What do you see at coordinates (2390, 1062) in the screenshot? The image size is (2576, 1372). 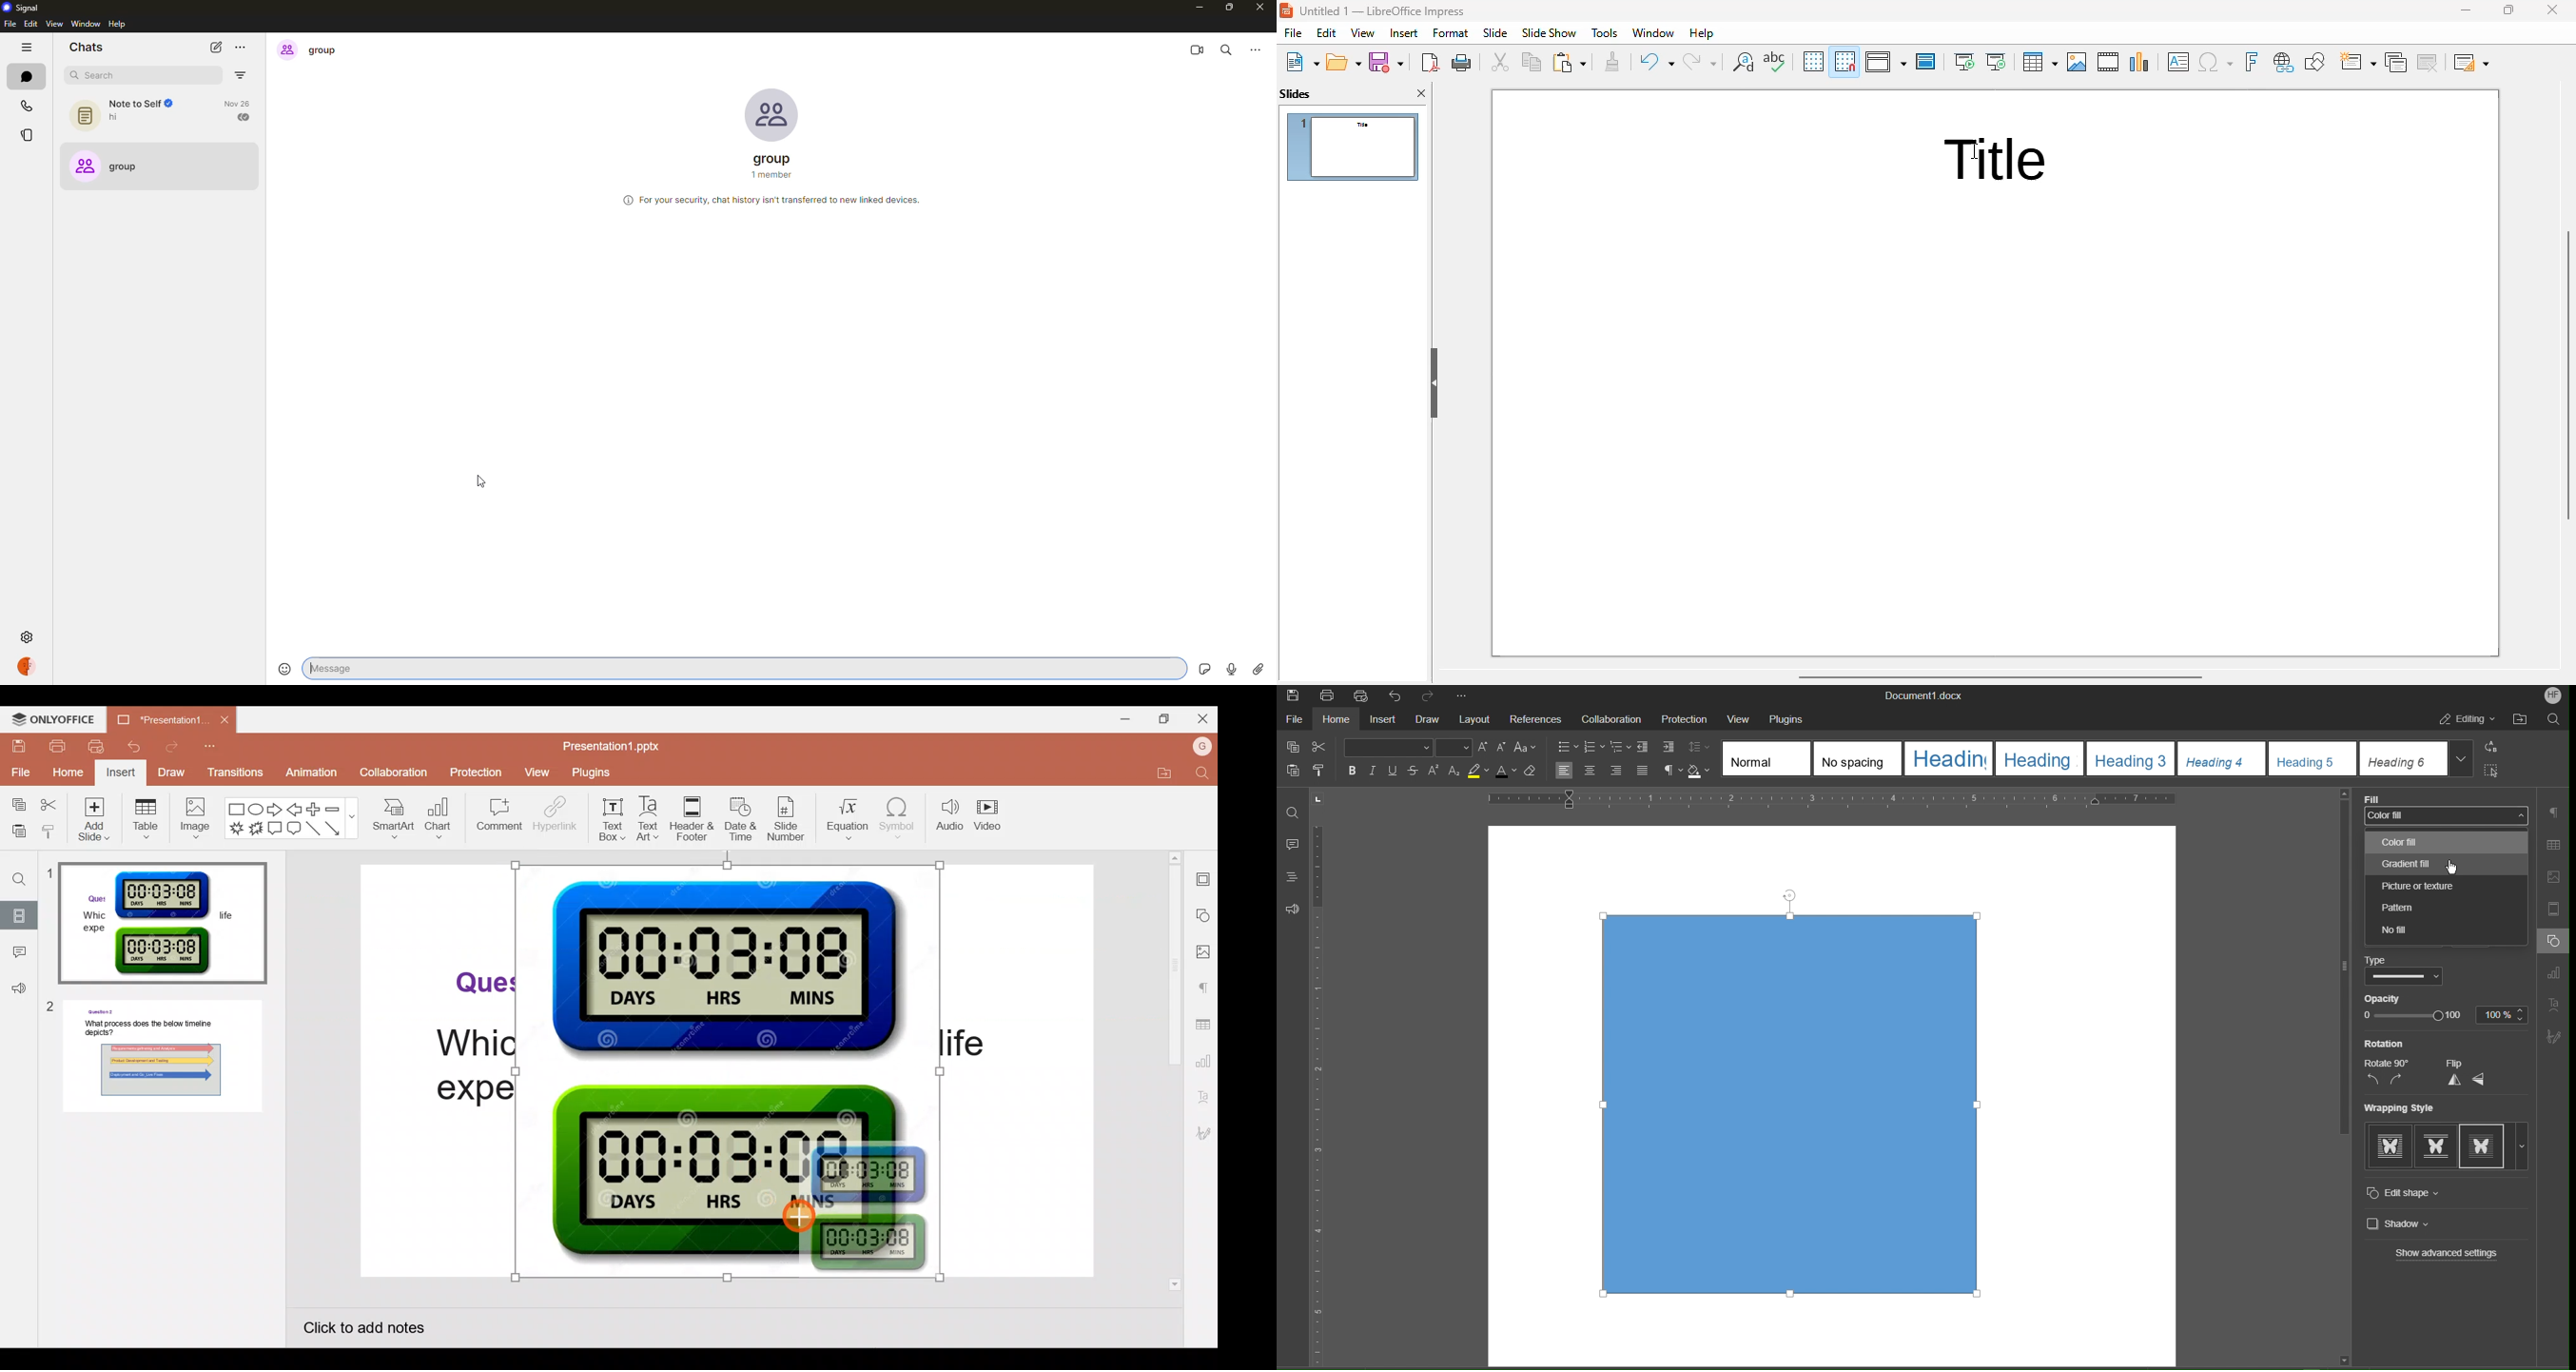 I see `Rotate 90` at bounding box center [2390, 1062].